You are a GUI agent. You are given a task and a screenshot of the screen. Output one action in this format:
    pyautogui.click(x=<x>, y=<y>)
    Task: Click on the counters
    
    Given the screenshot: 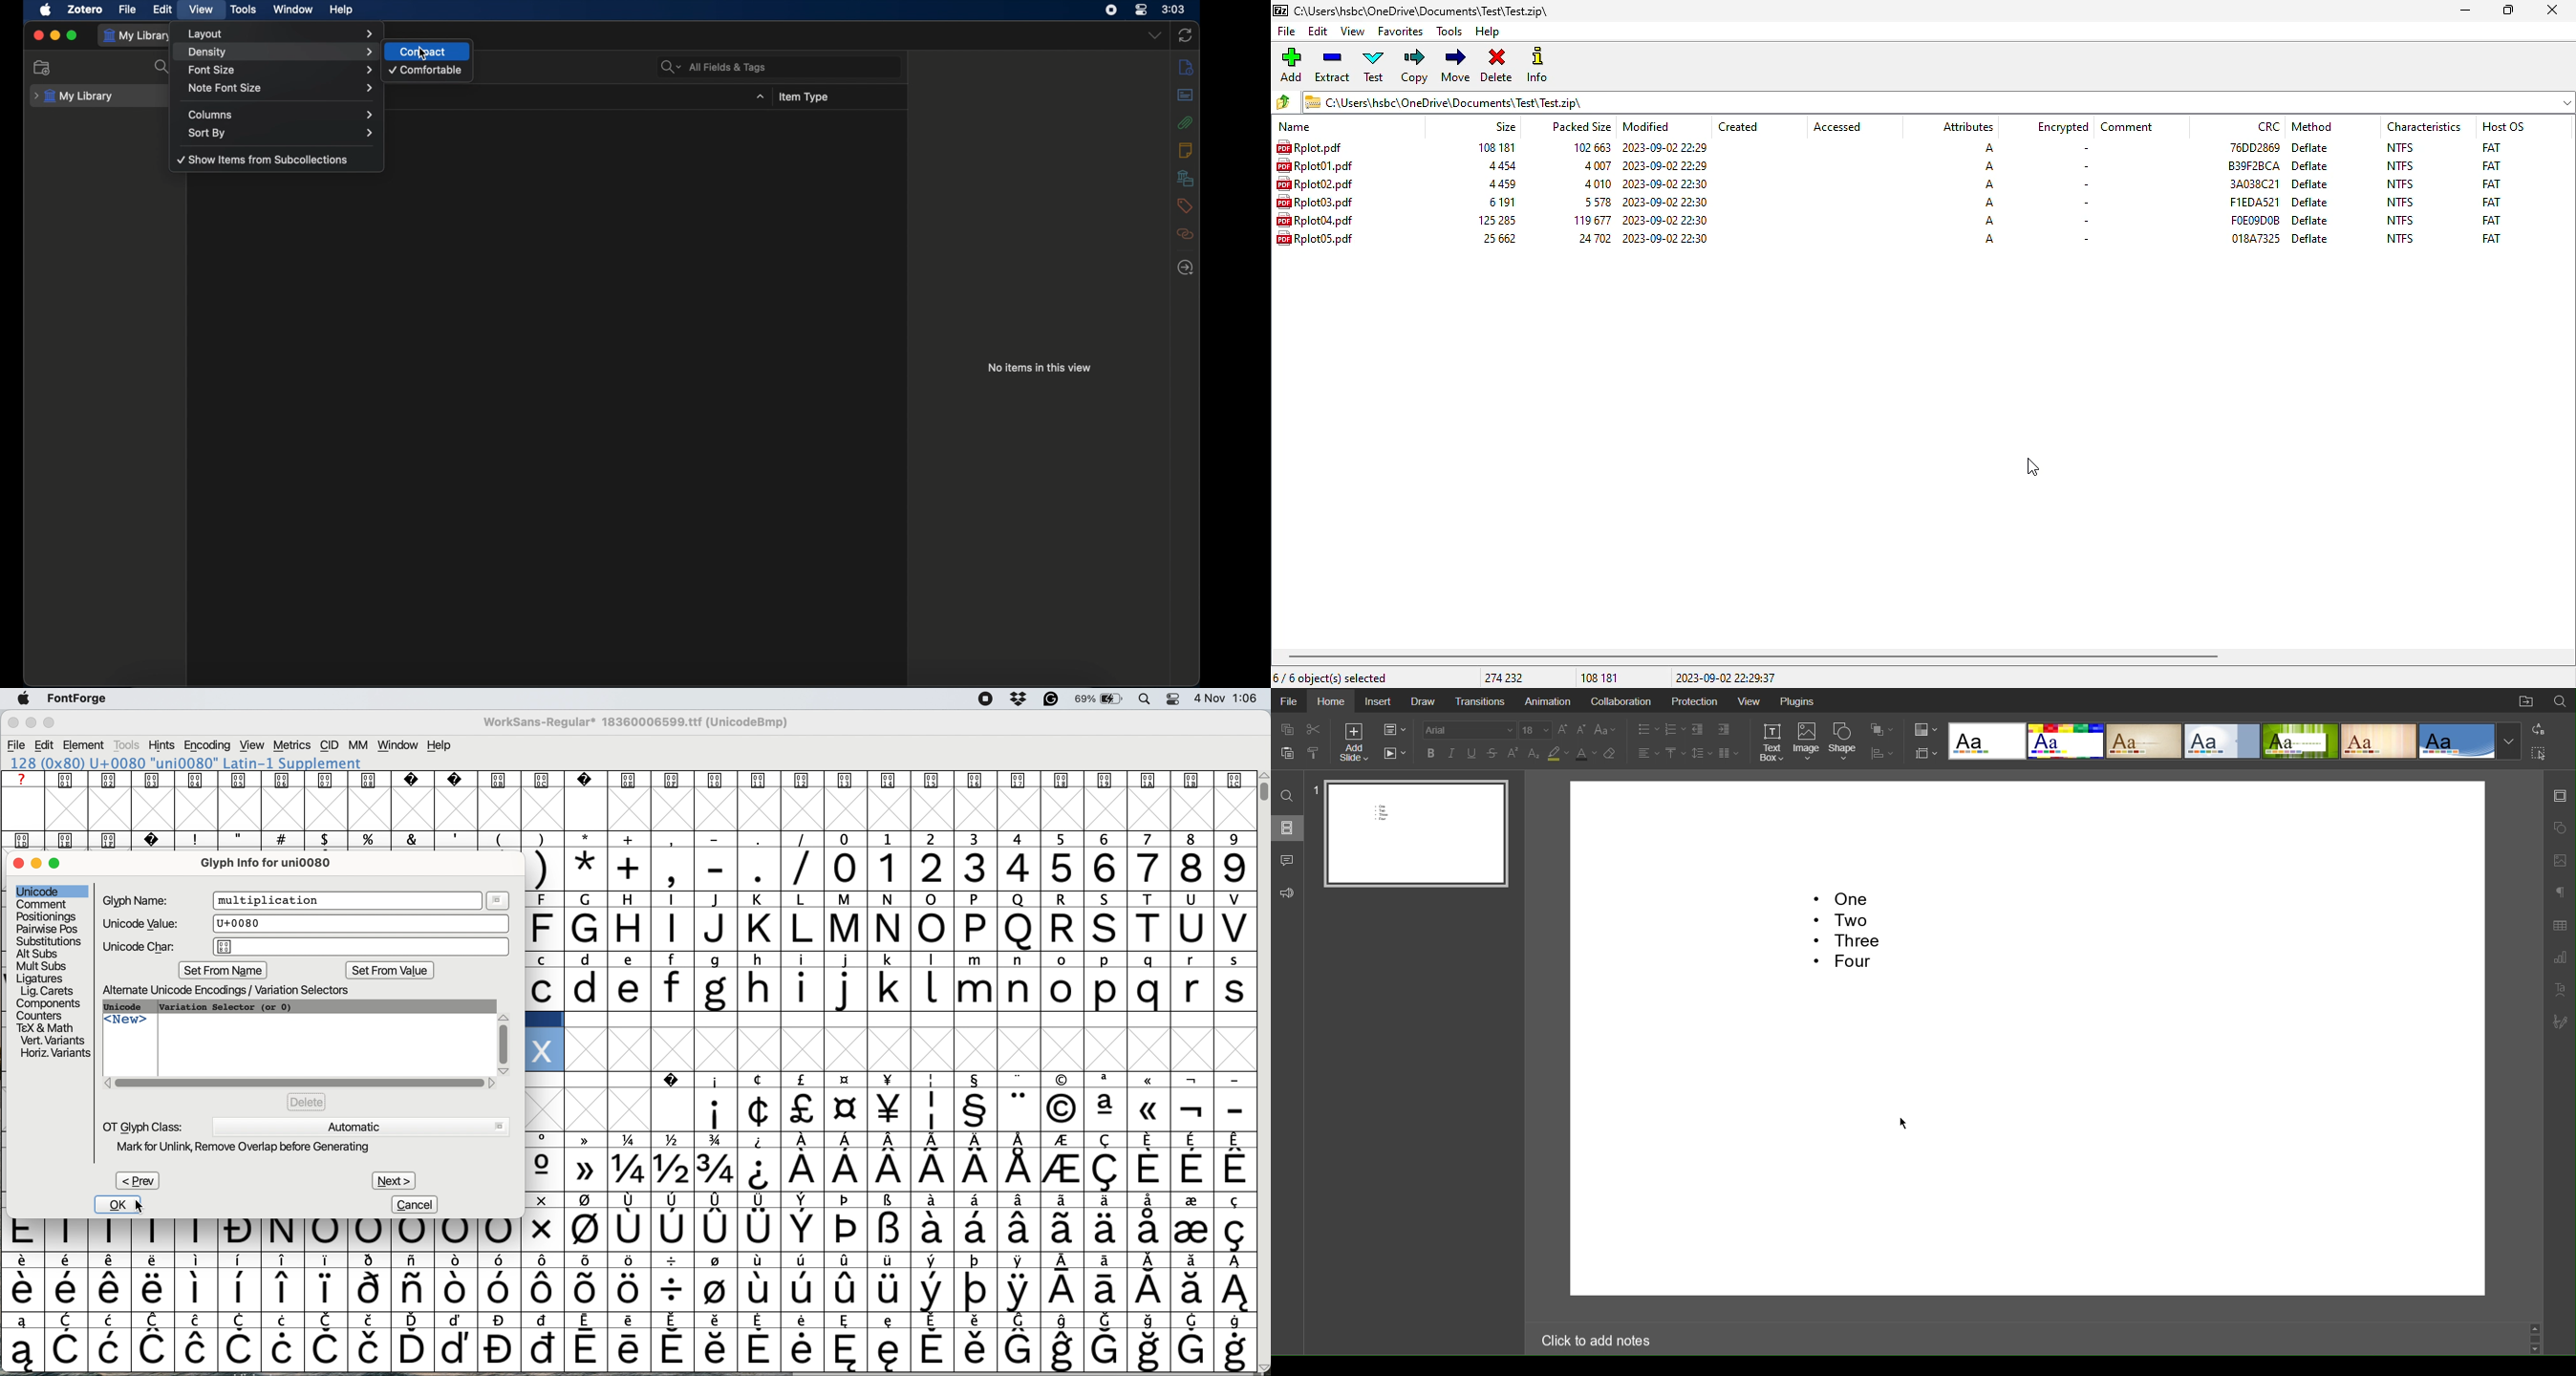 What is the action you would take?
    pyautogui.click(x=42, y=1014)
    